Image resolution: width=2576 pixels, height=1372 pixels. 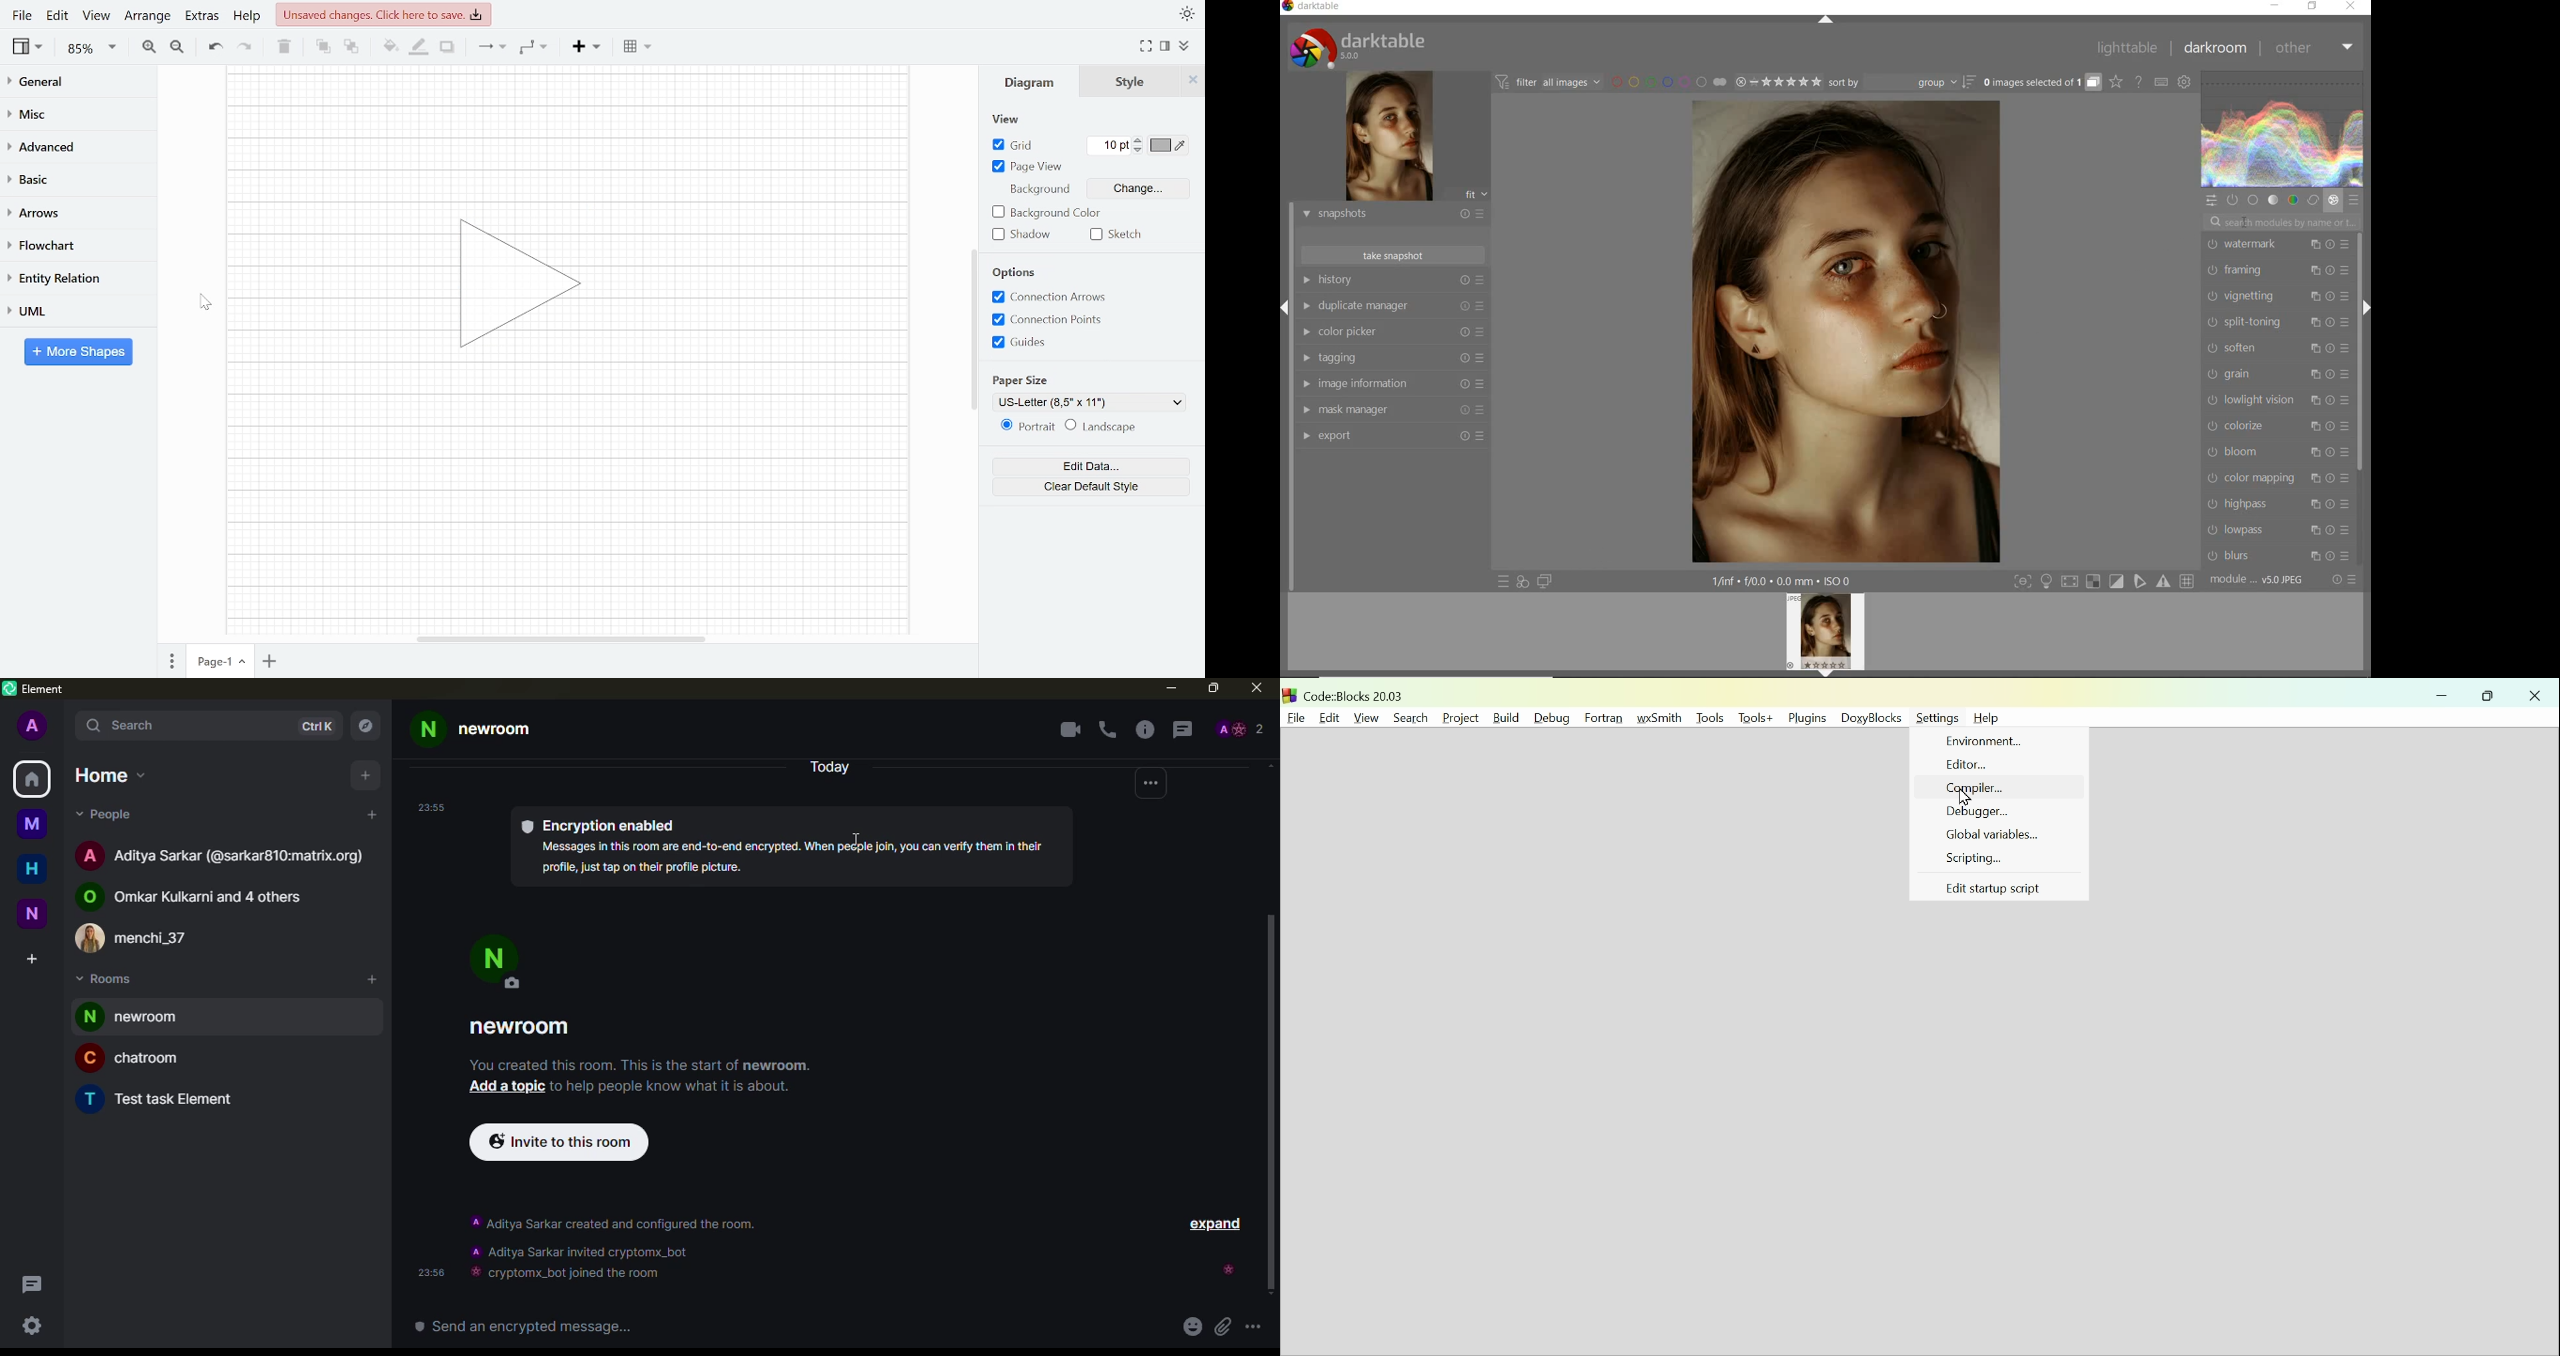 What do you see at coordinates (605, 825) in the screenshot?
I see `encryption enabled` at bounding box center [605, 825].